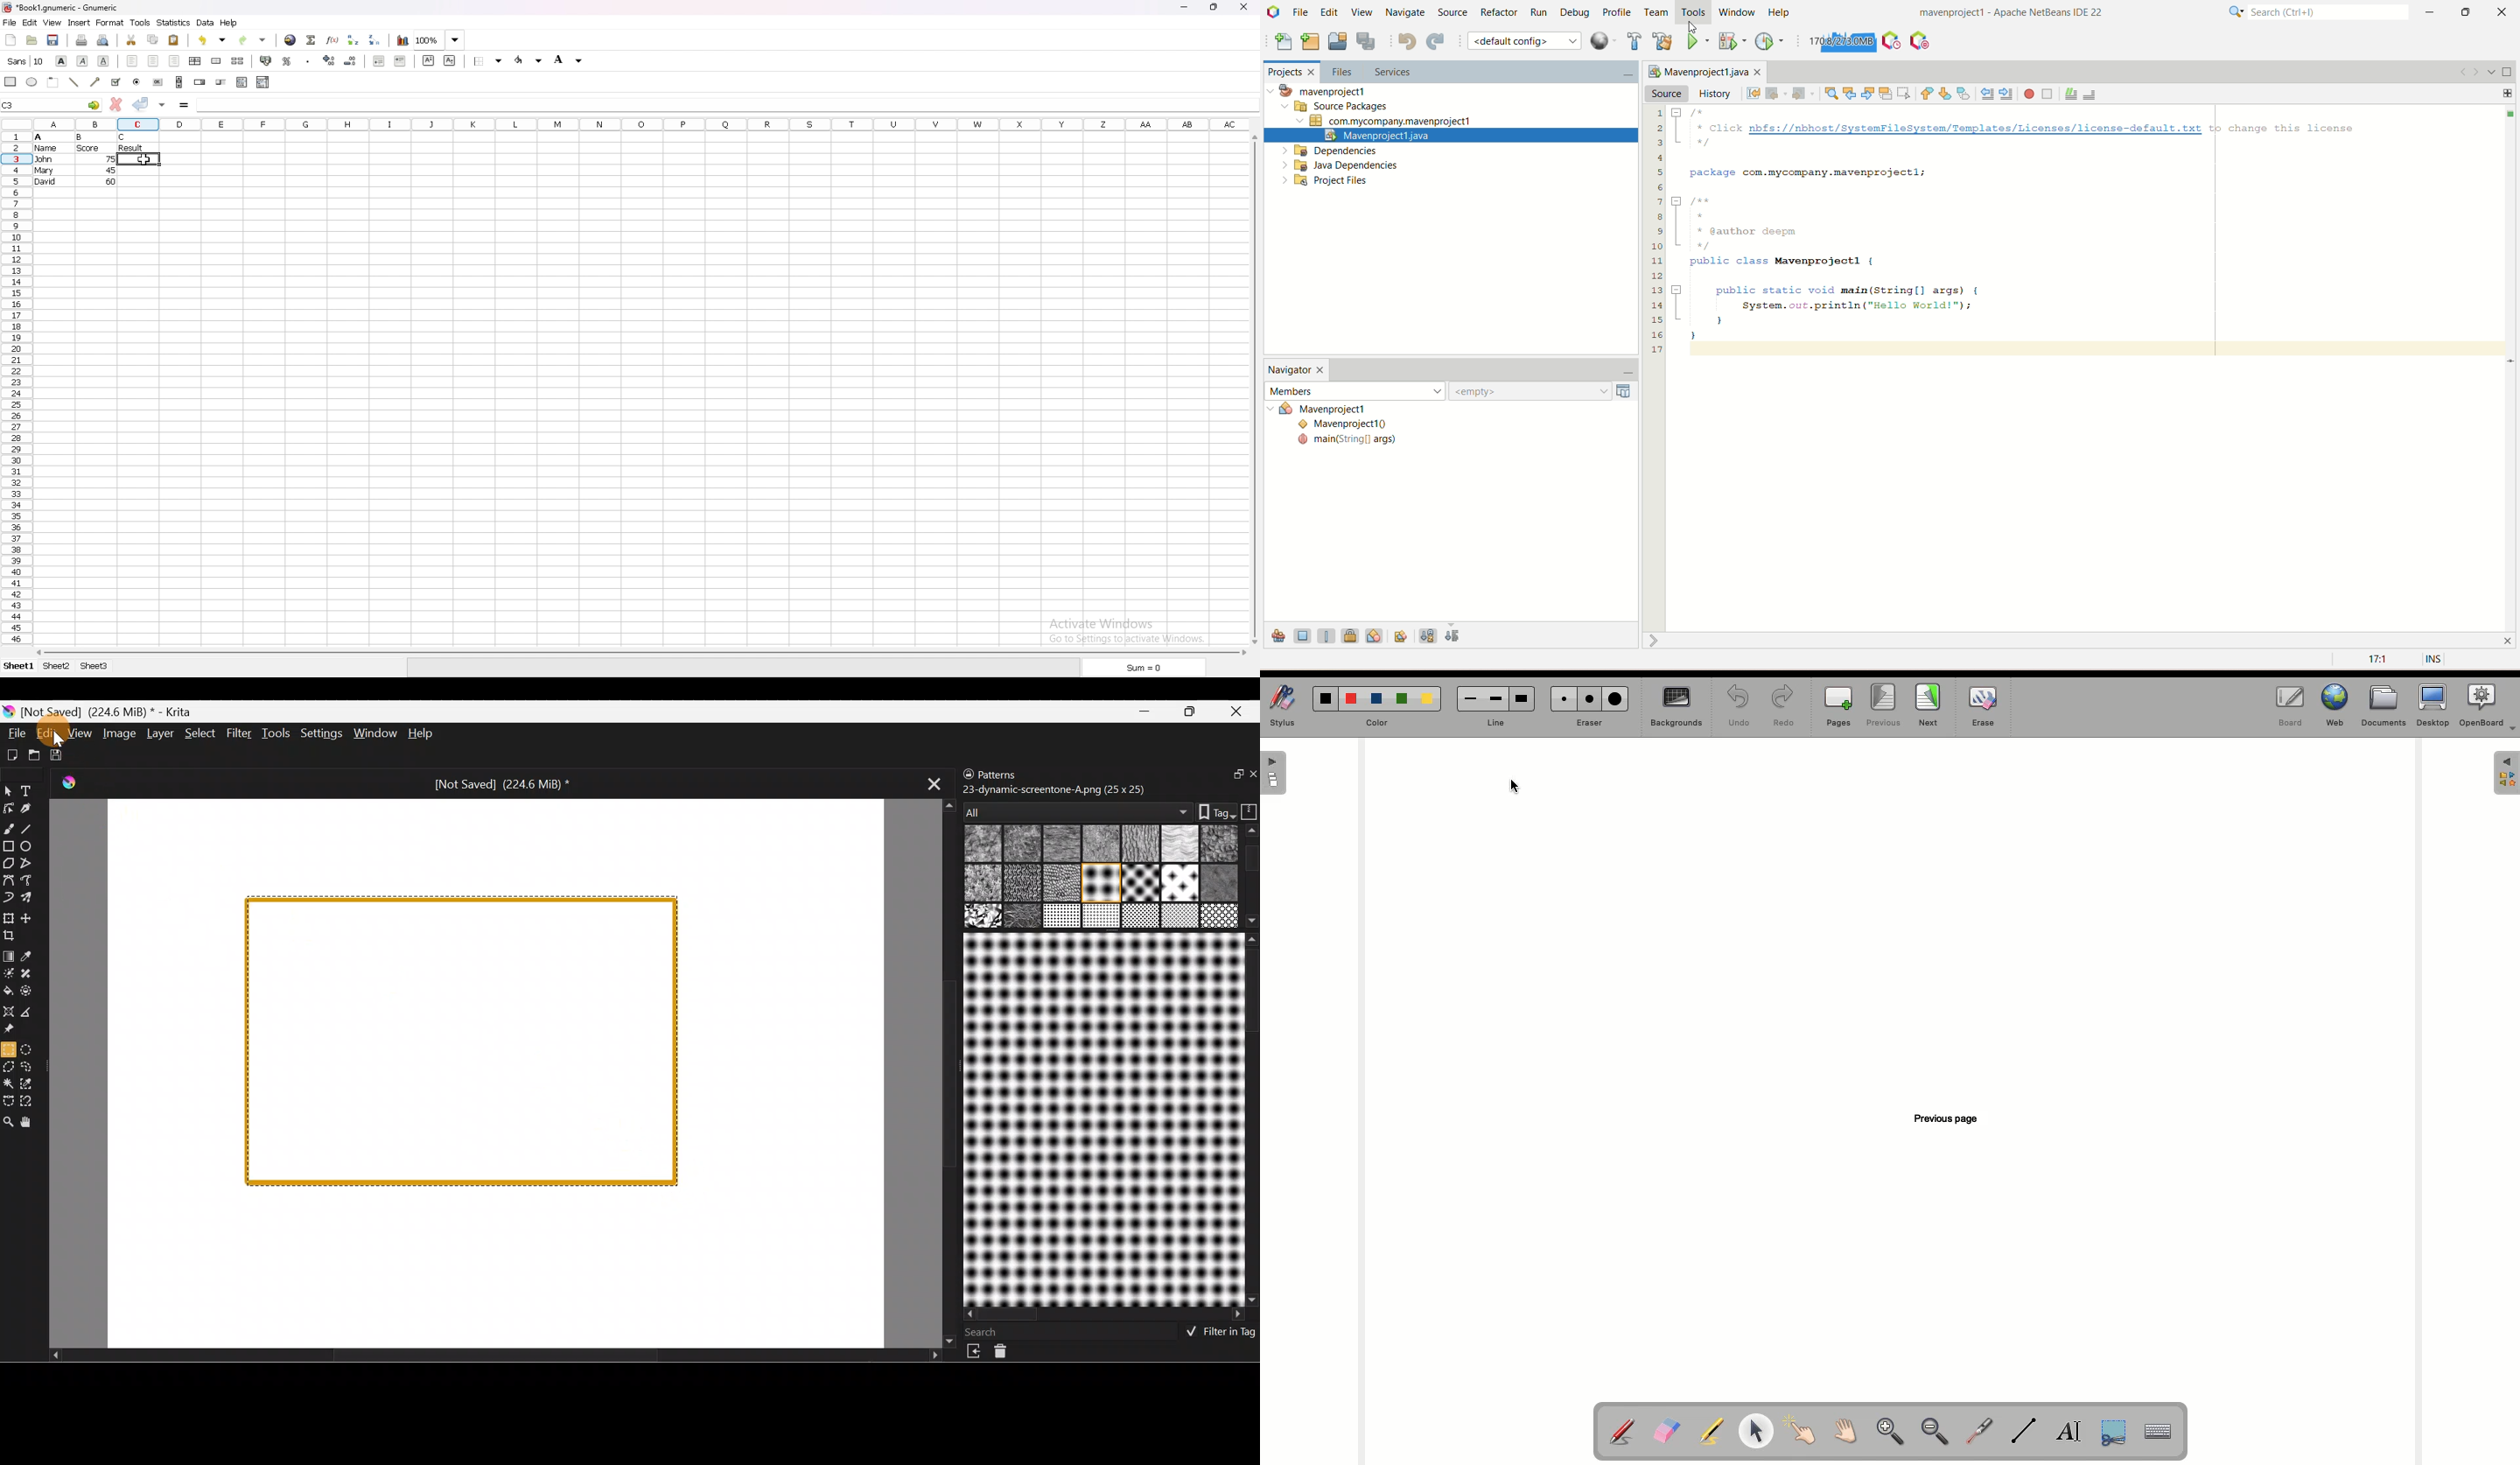  I want to click on 18 texture_bark.png, so click(1139, 917).